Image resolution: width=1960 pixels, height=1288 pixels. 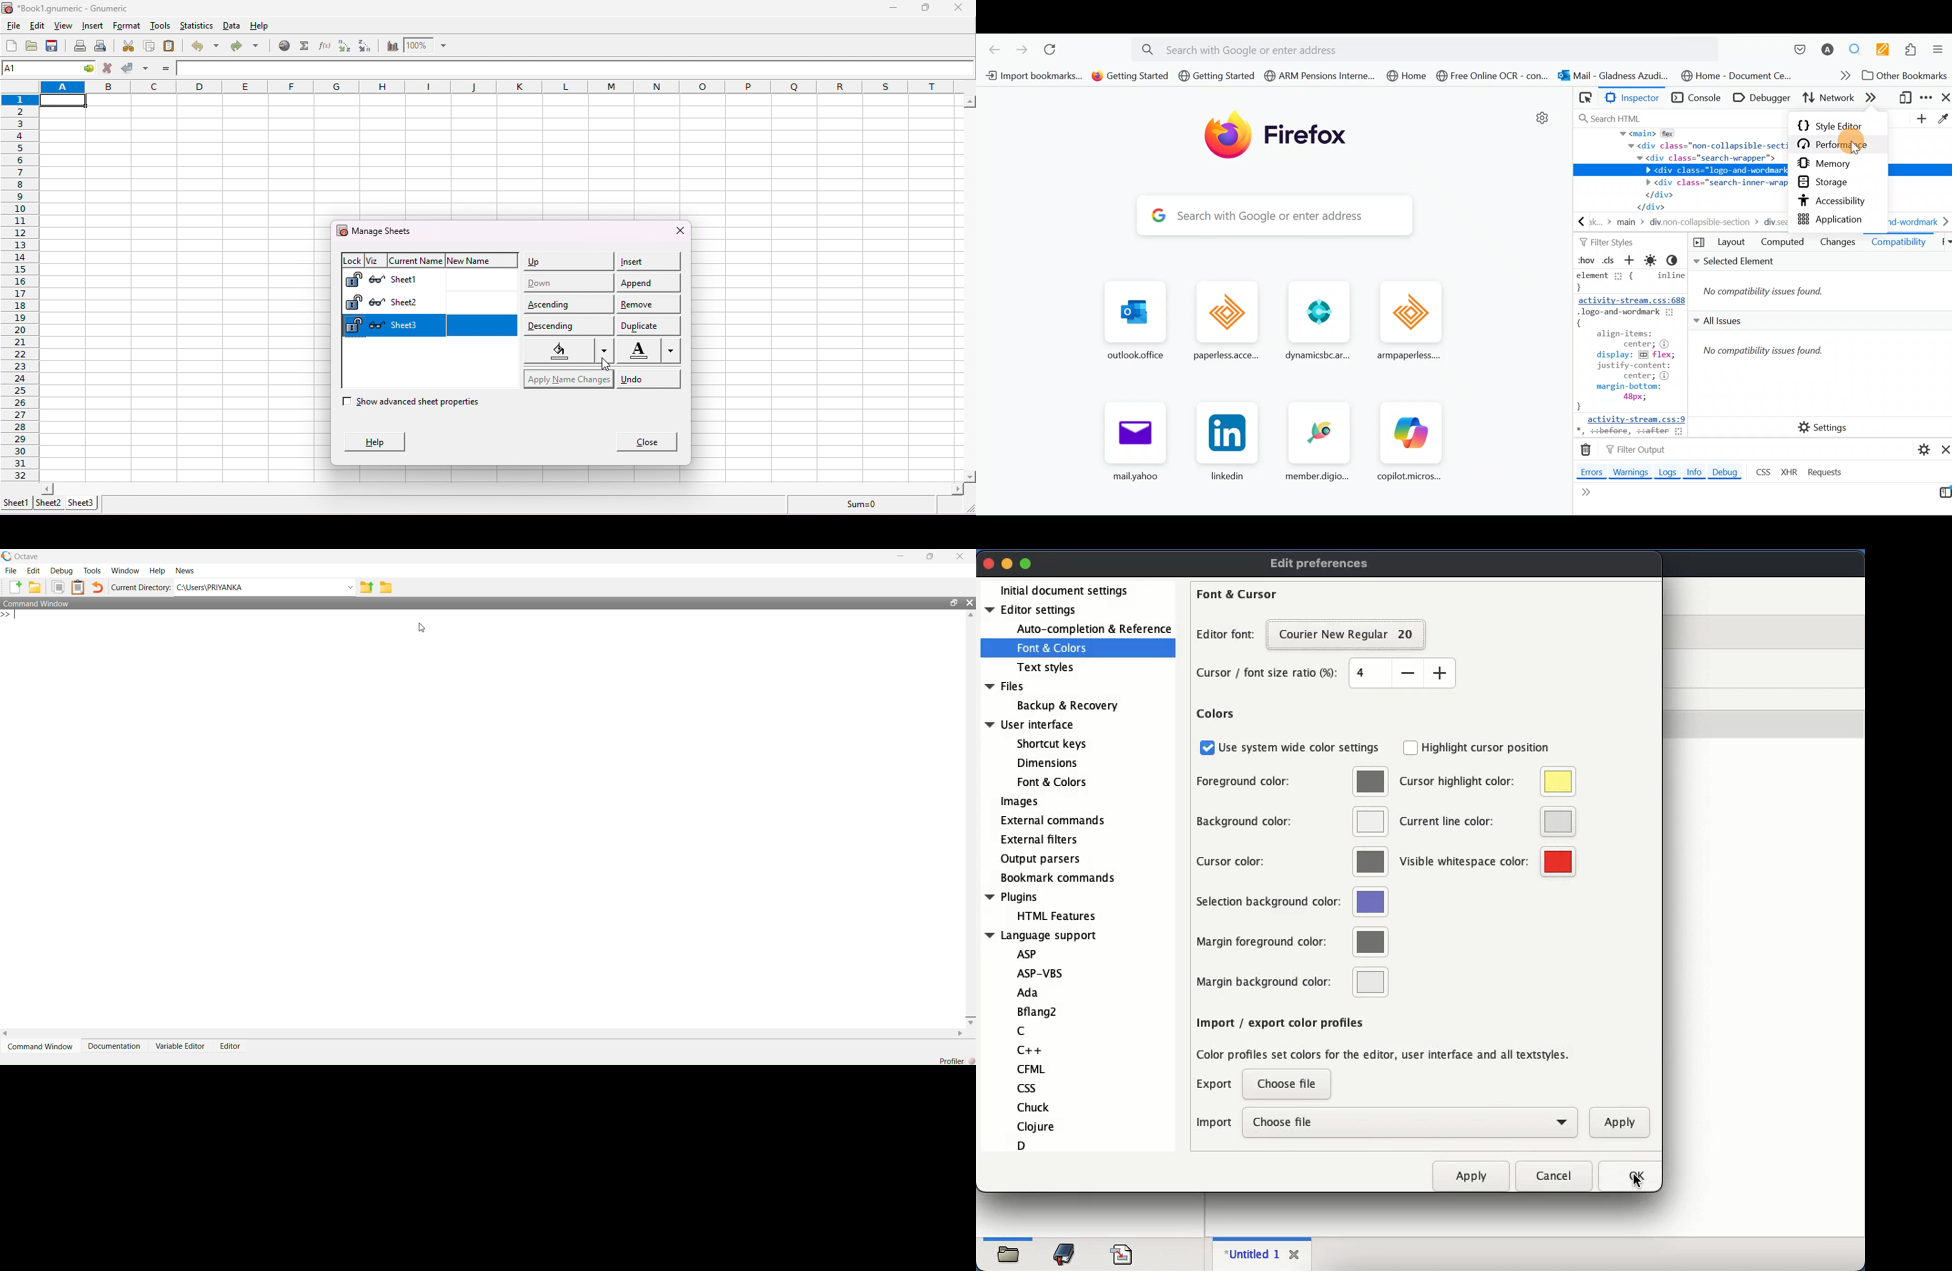 I want to click on Bookmark 4, so click(x=1319, y=76).